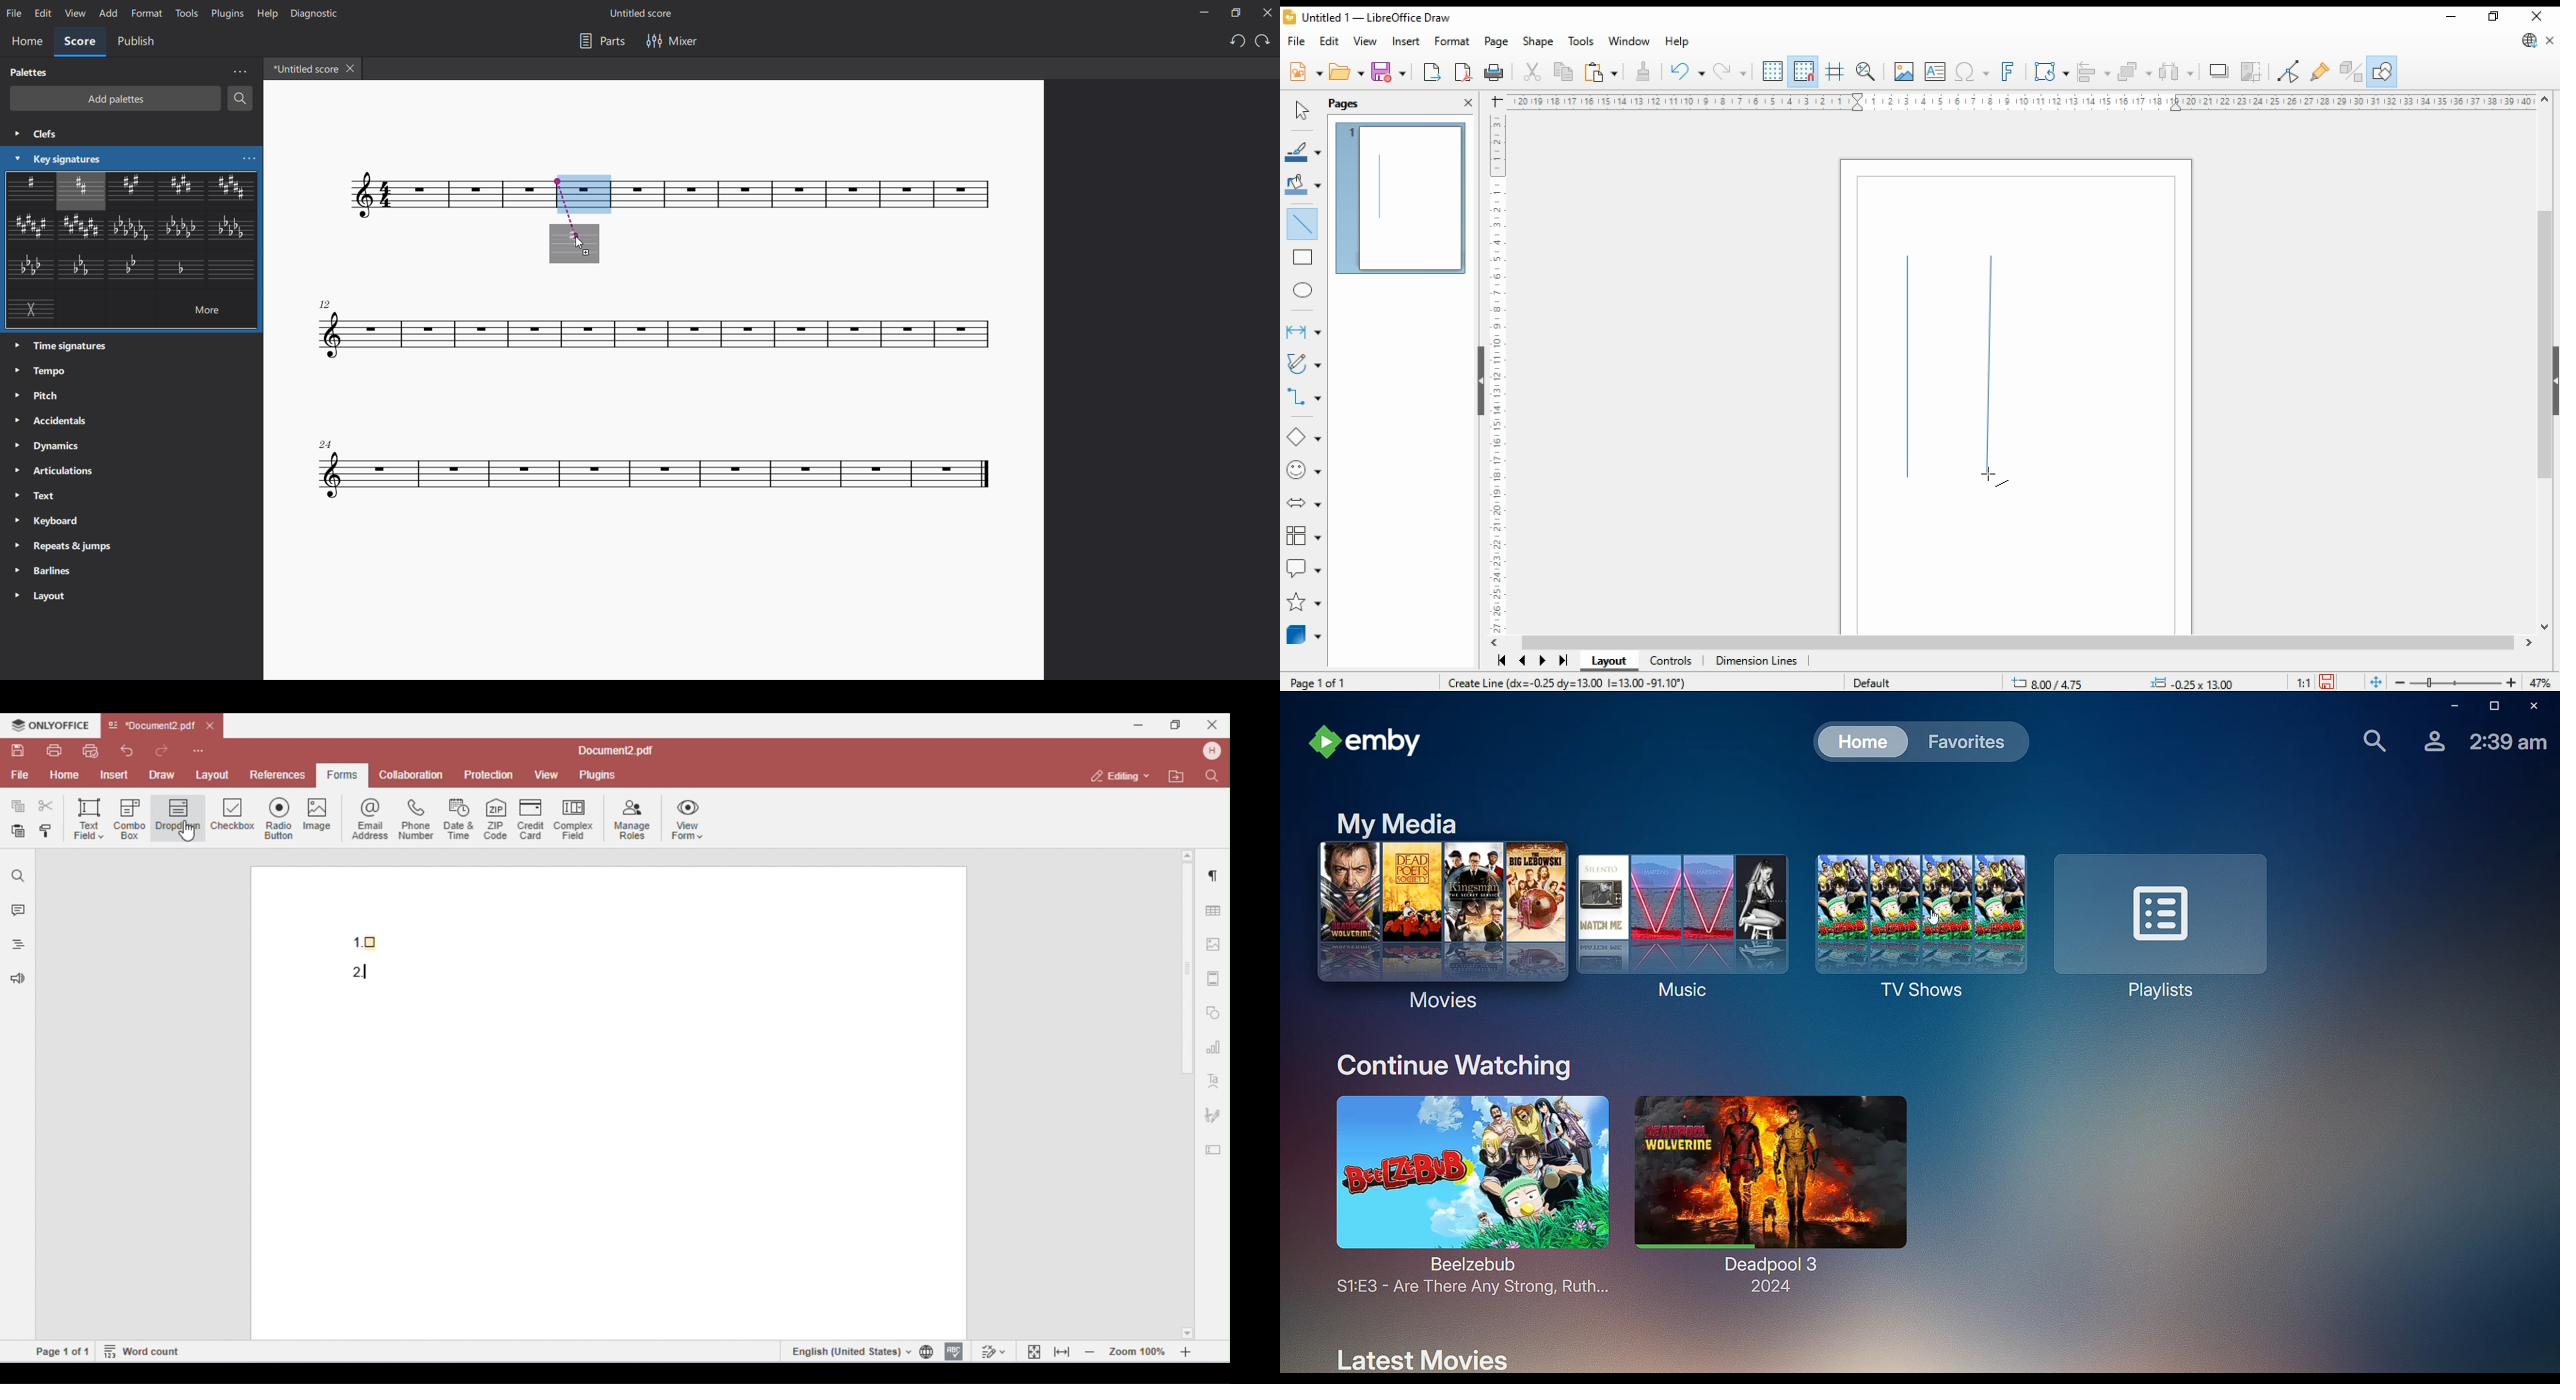 Image resolution: width=2576 pixels, height=1400 pixels. What do you see at coordinates (1302, 110) in the screenshot?
I see `select` at bounding box center [1302, 110].